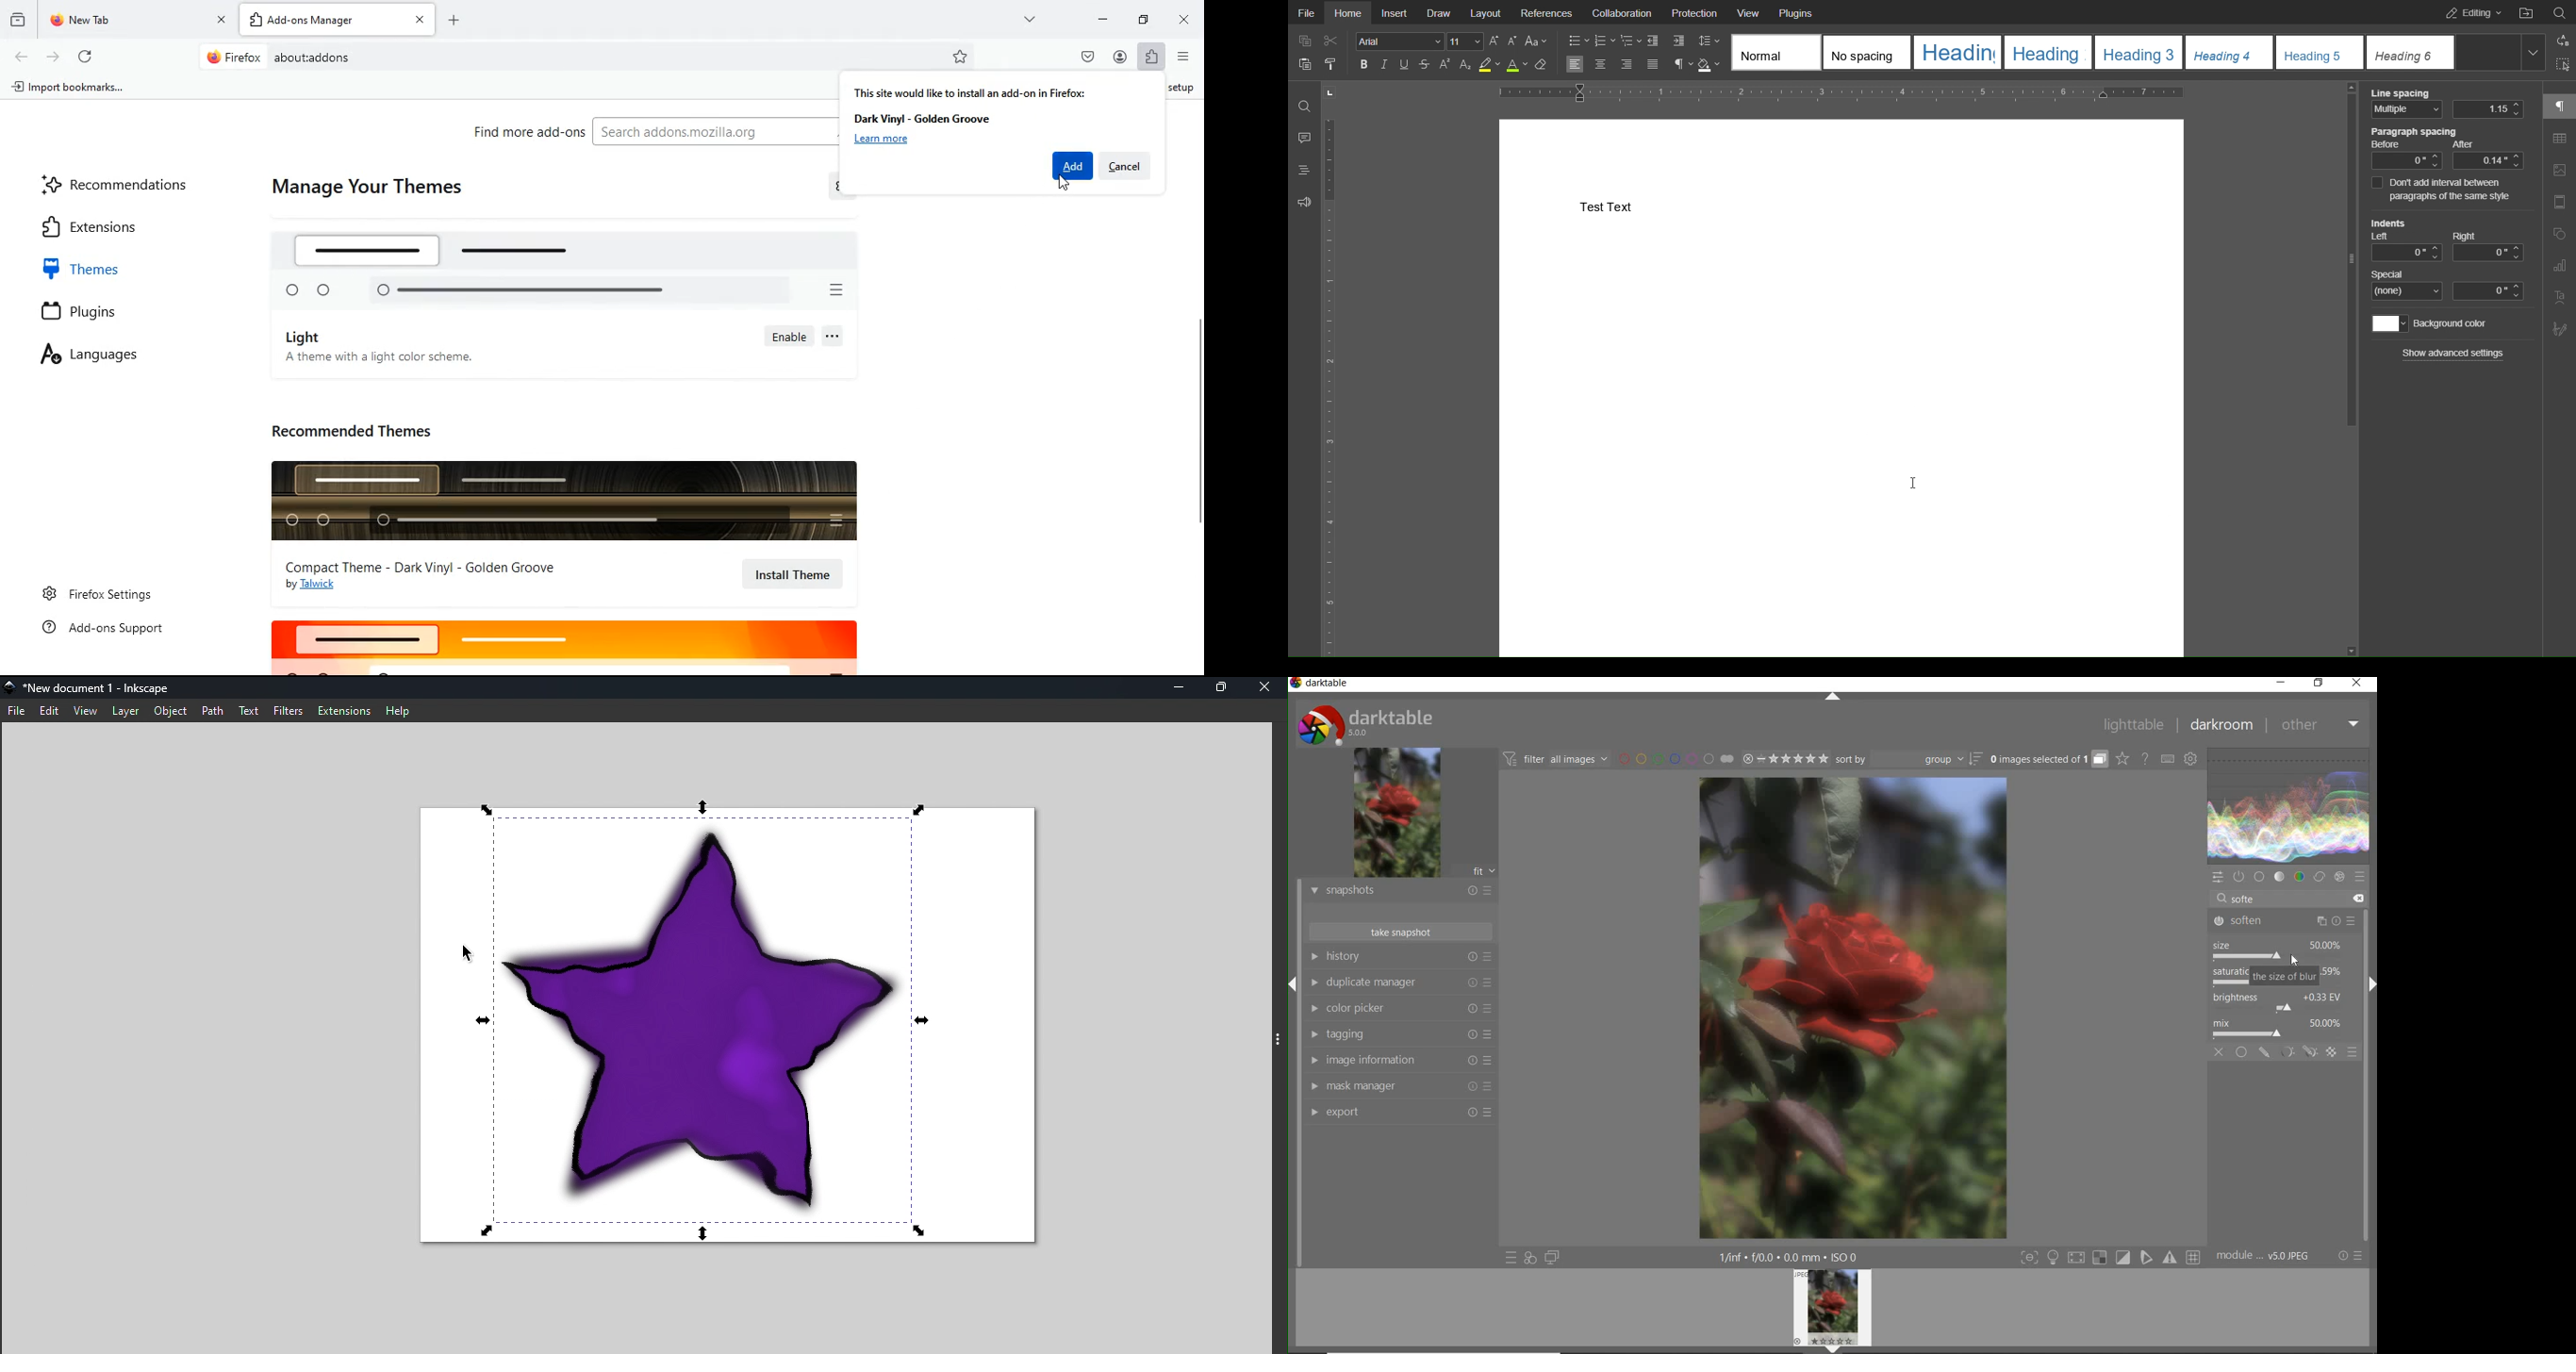 This screenshot has width=2576, height=1372. What do you see at coordinates (2469, 12) in the screenshot?
I see `Editing` at bounding box center [2469, 12].